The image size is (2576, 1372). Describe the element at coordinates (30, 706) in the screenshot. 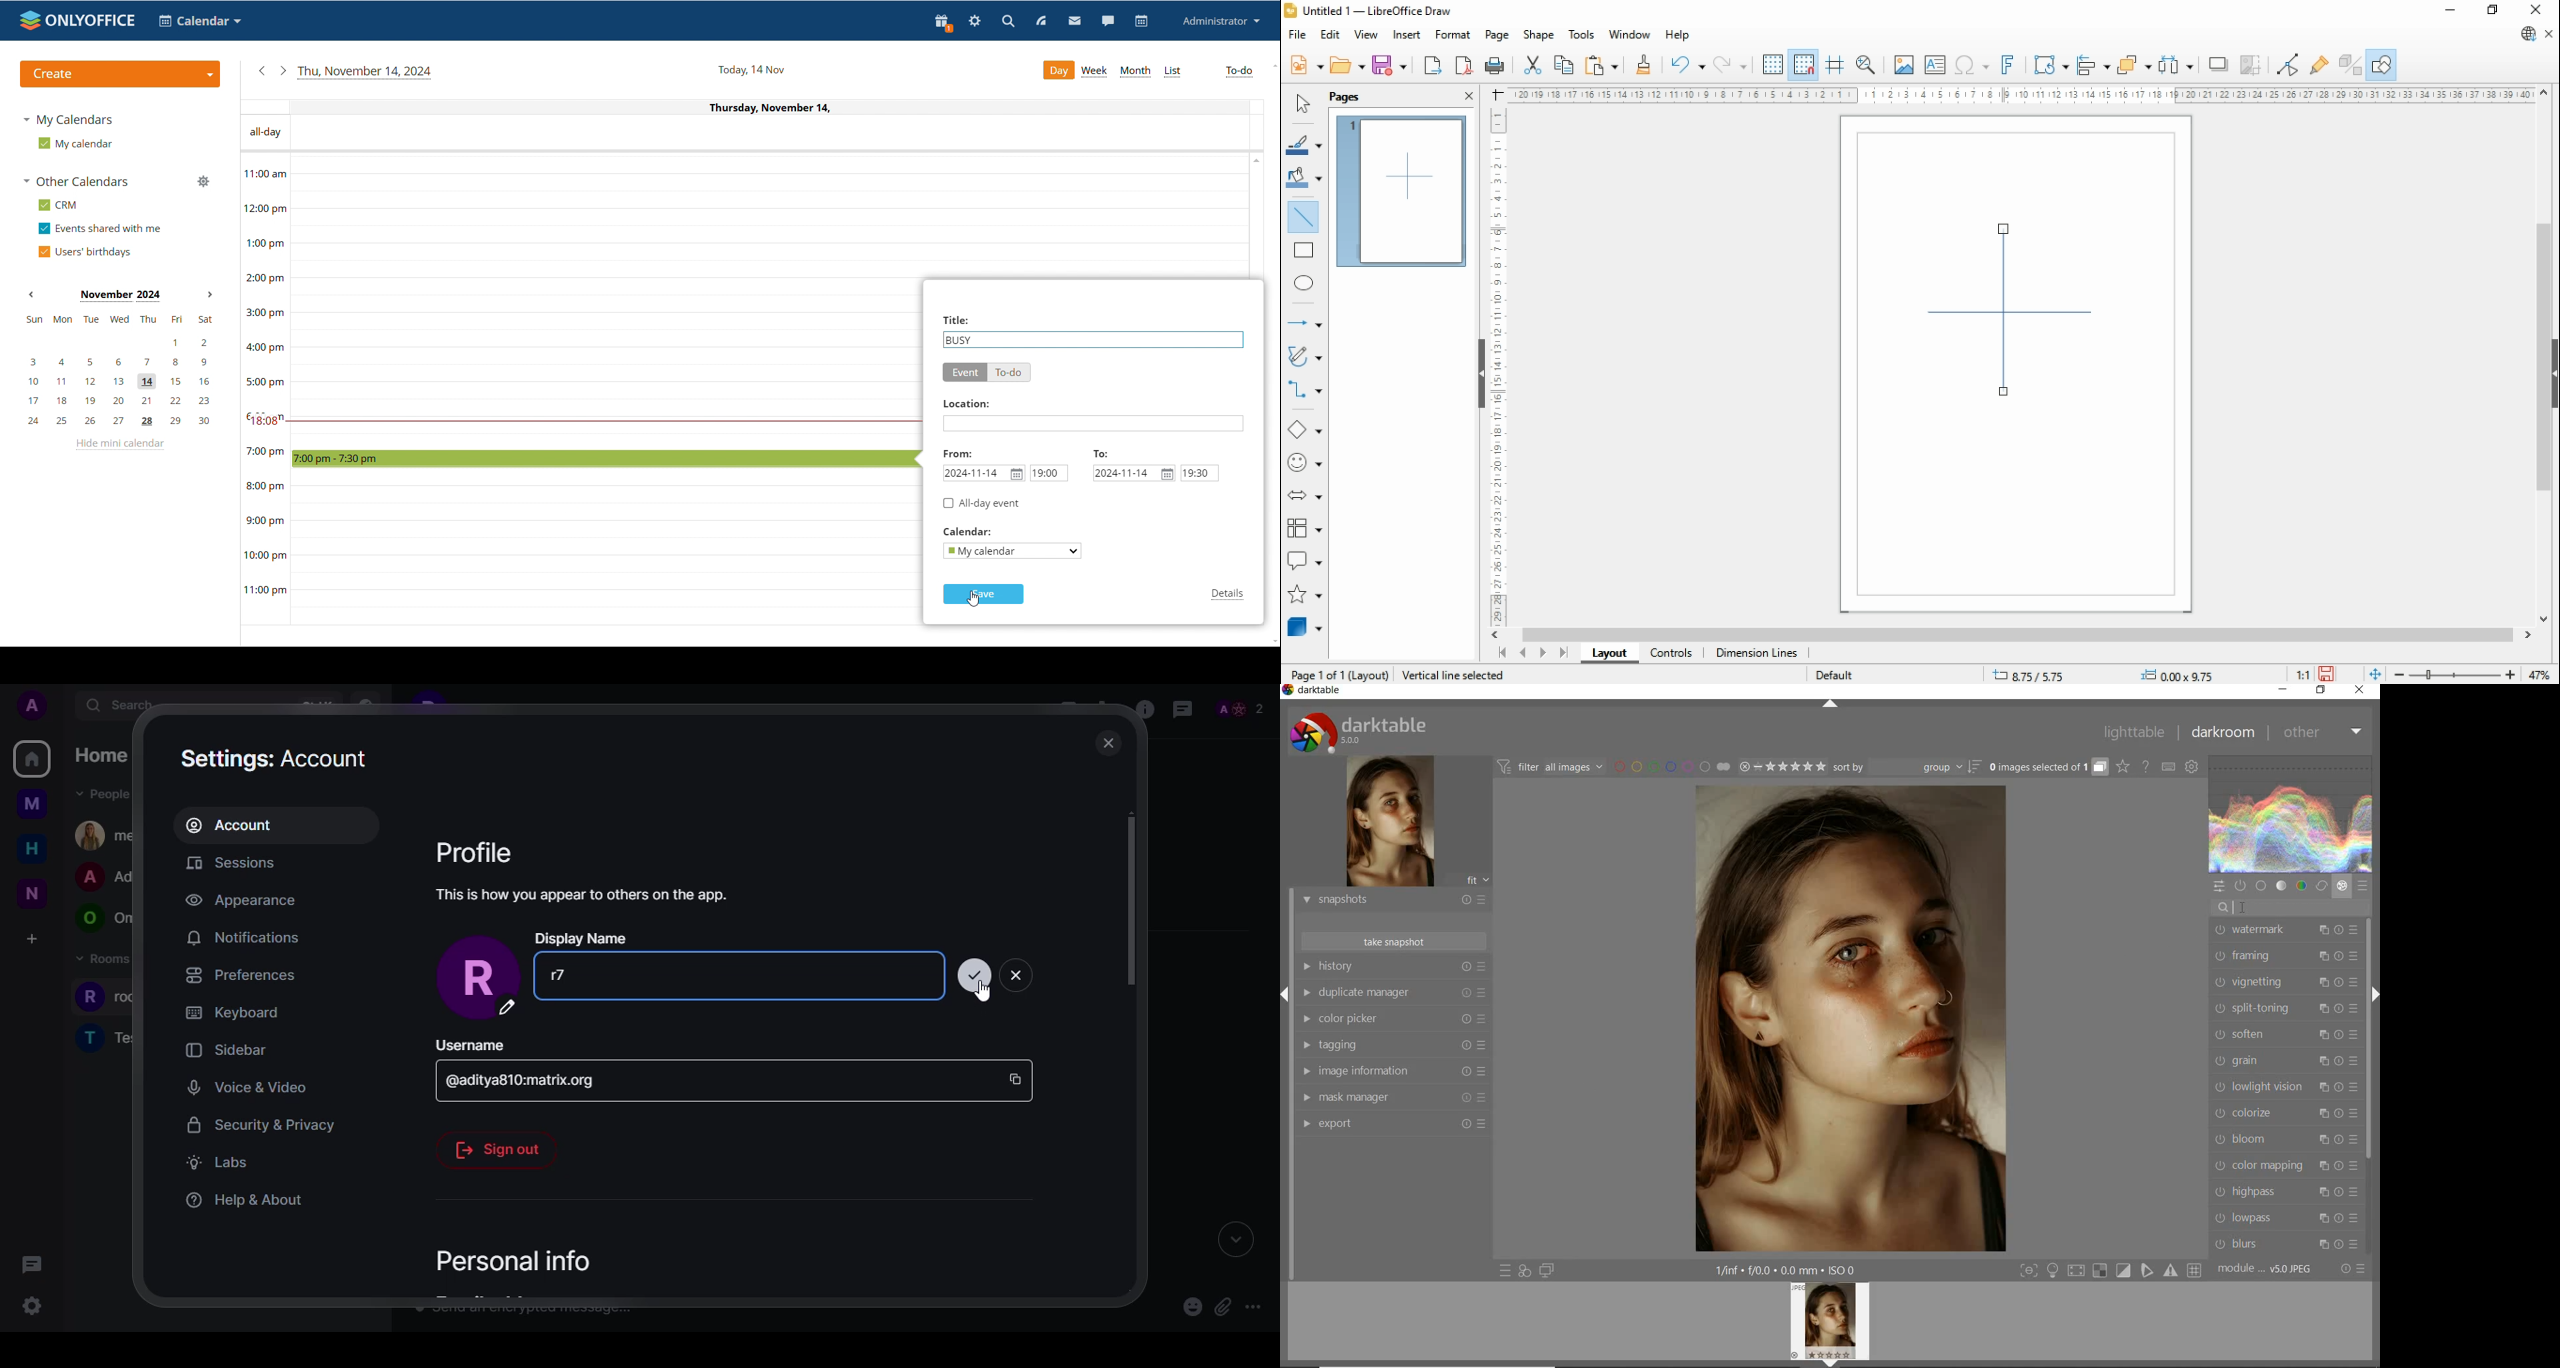

I see `profile` at that location.